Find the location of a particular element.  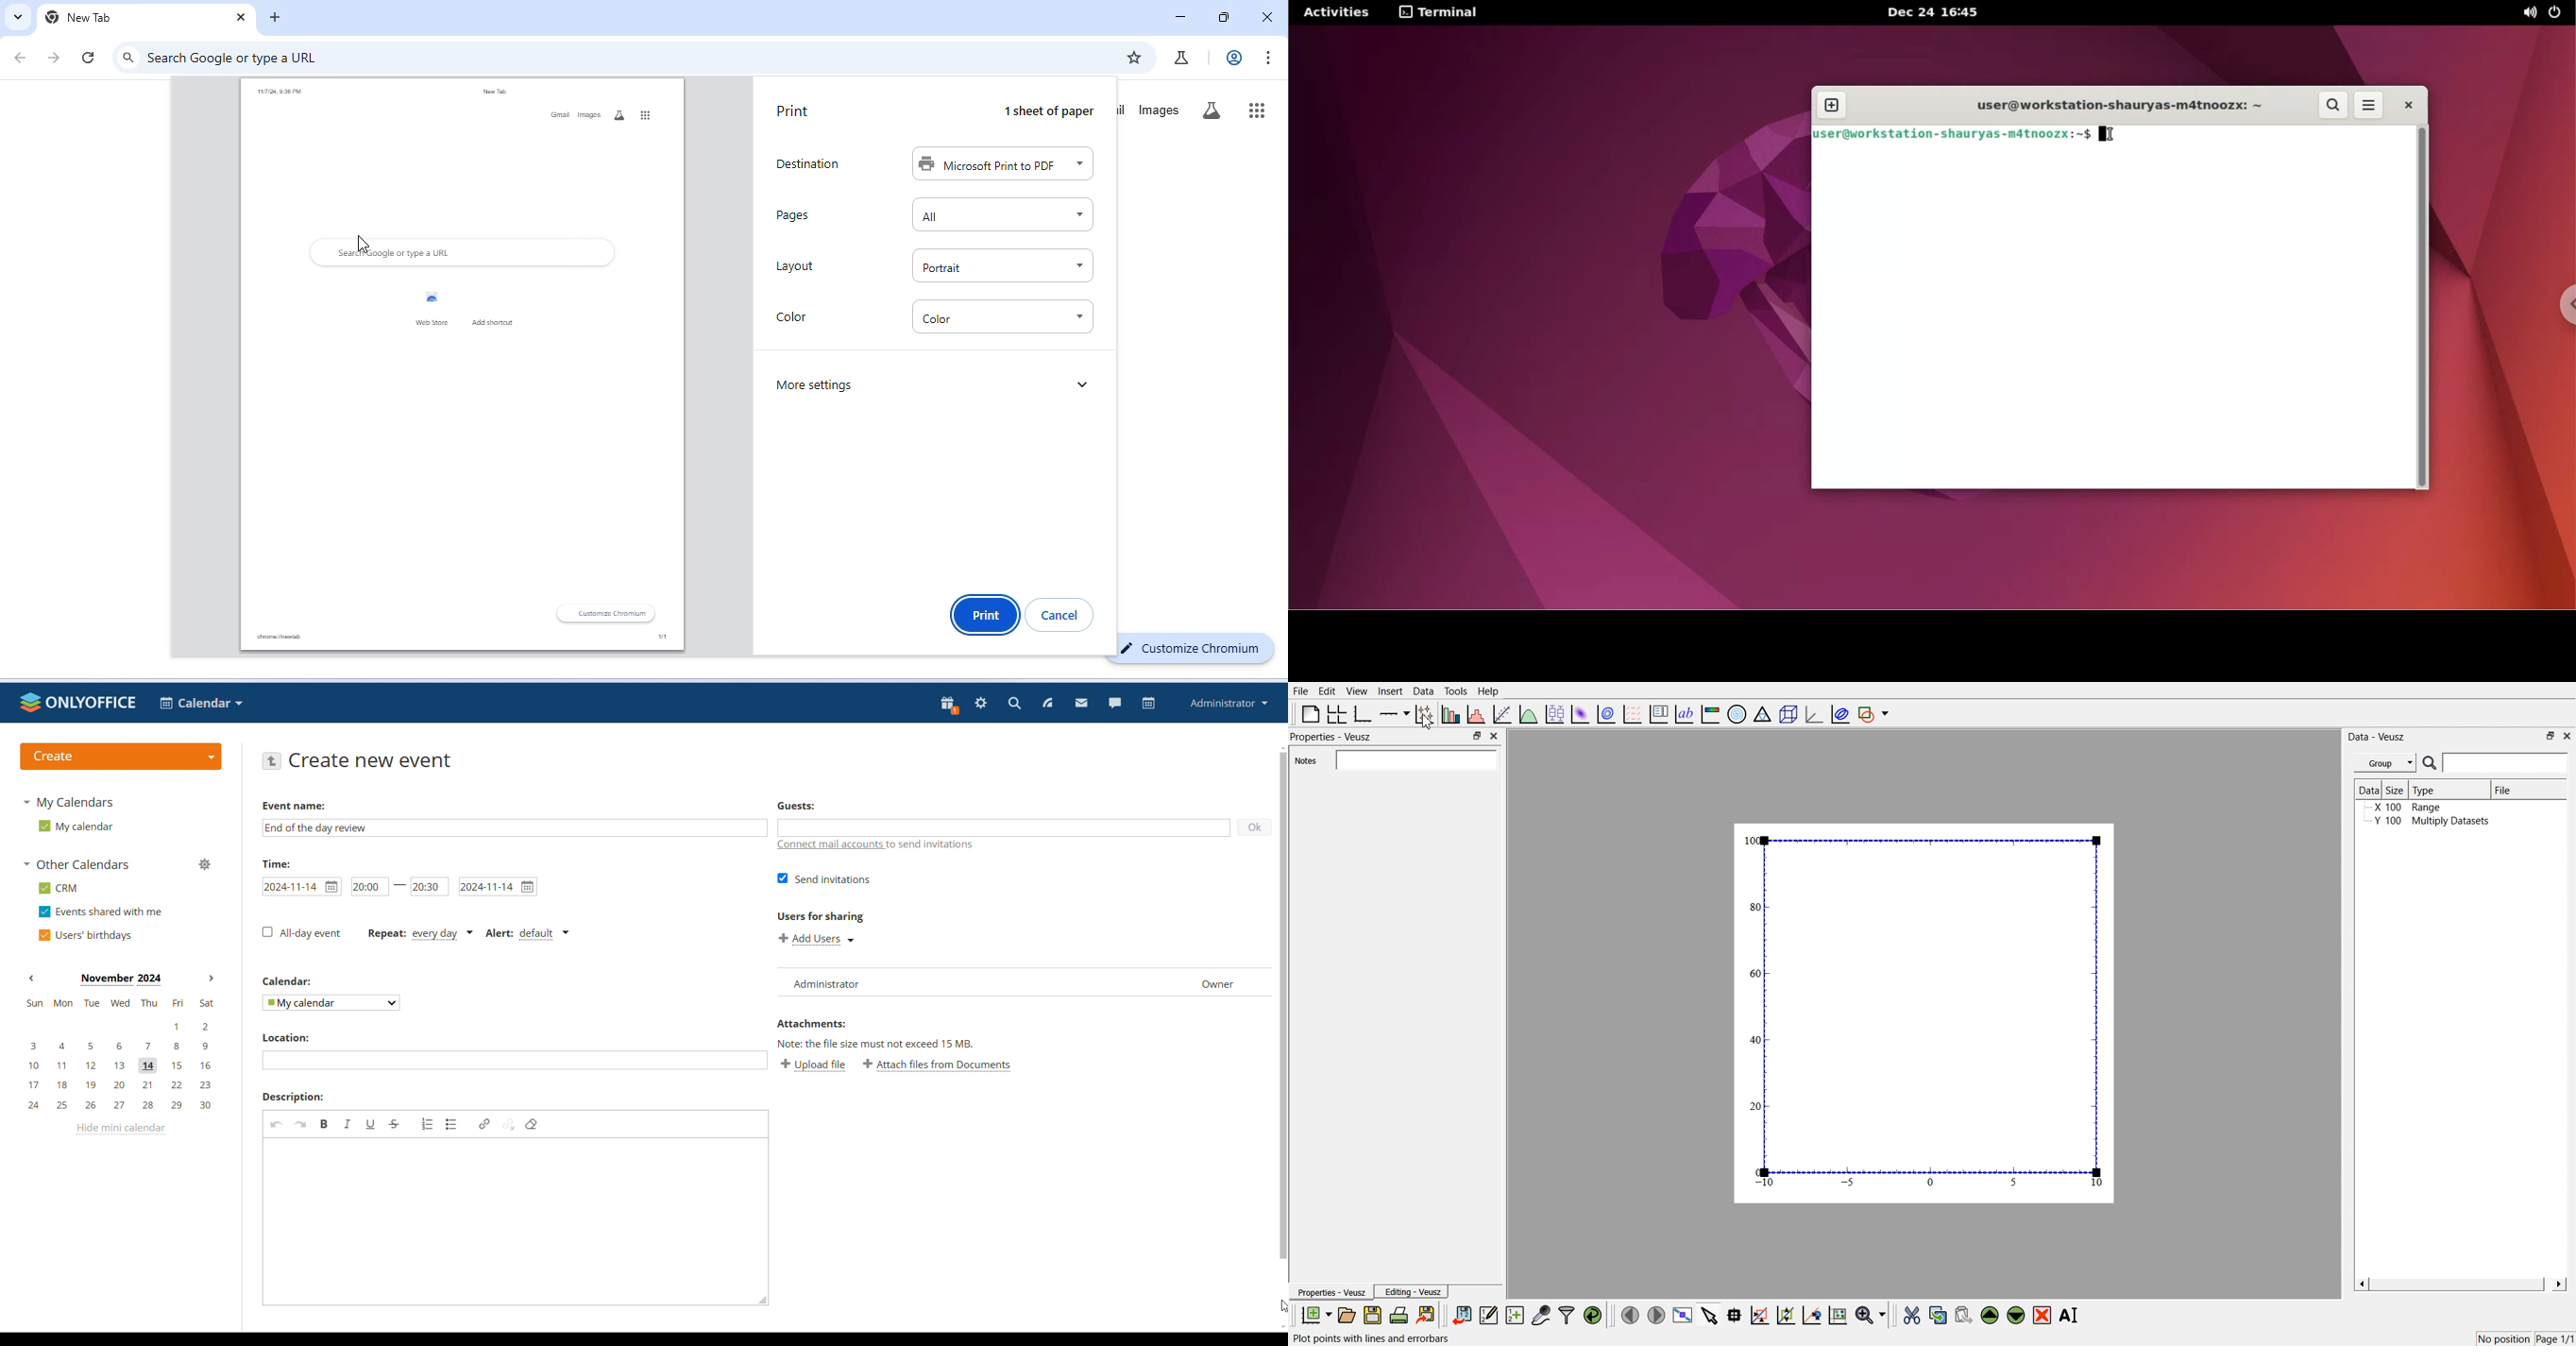

italic is located at coordinates (347, 1124).